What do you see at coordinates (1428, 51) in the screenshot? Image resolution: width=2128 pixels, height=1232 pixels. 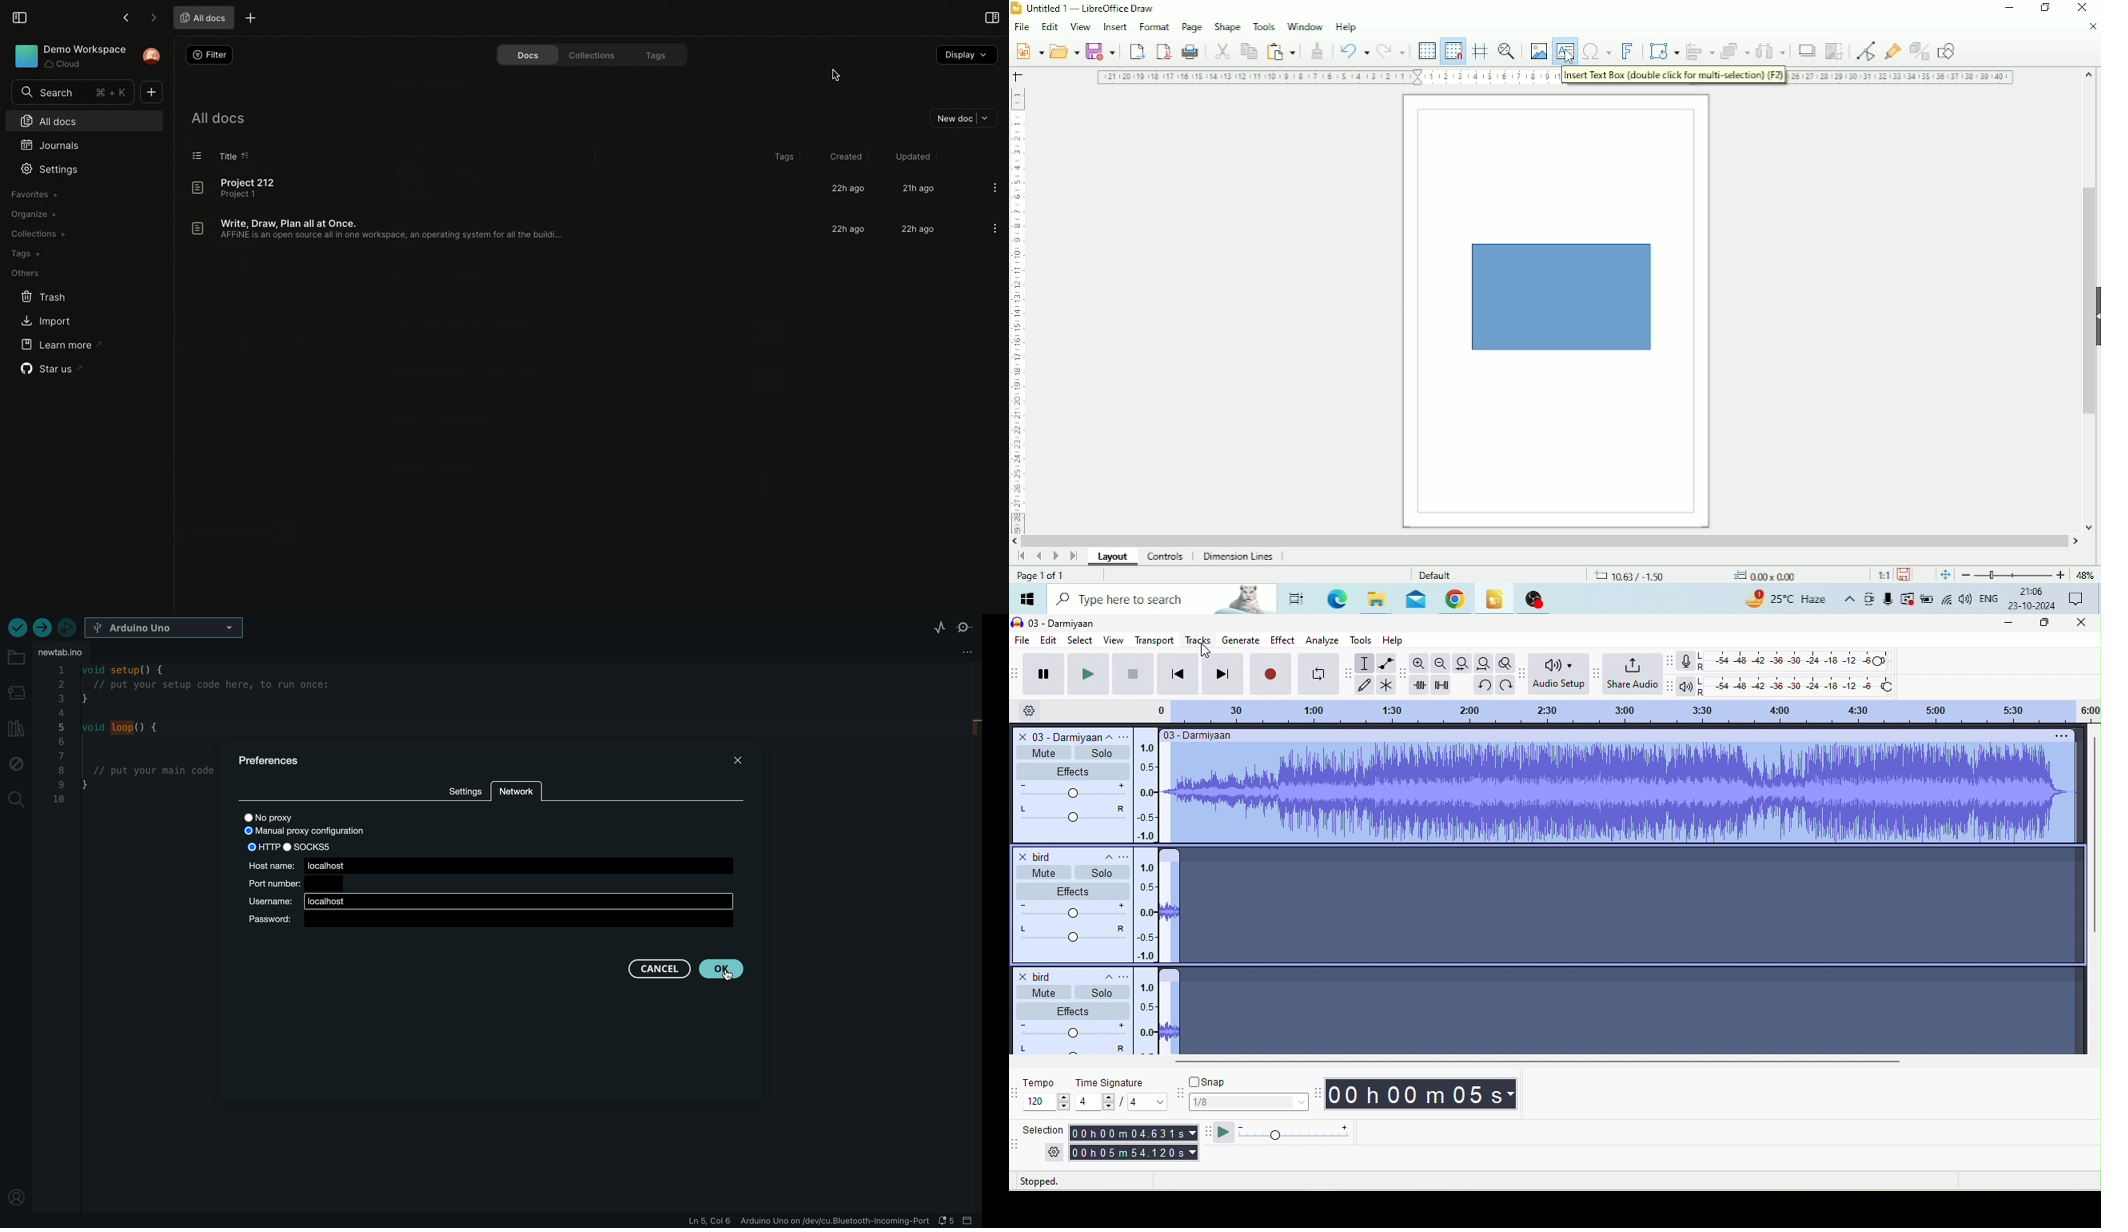 I see `Display Grid` at bounding box center [1428, 51].